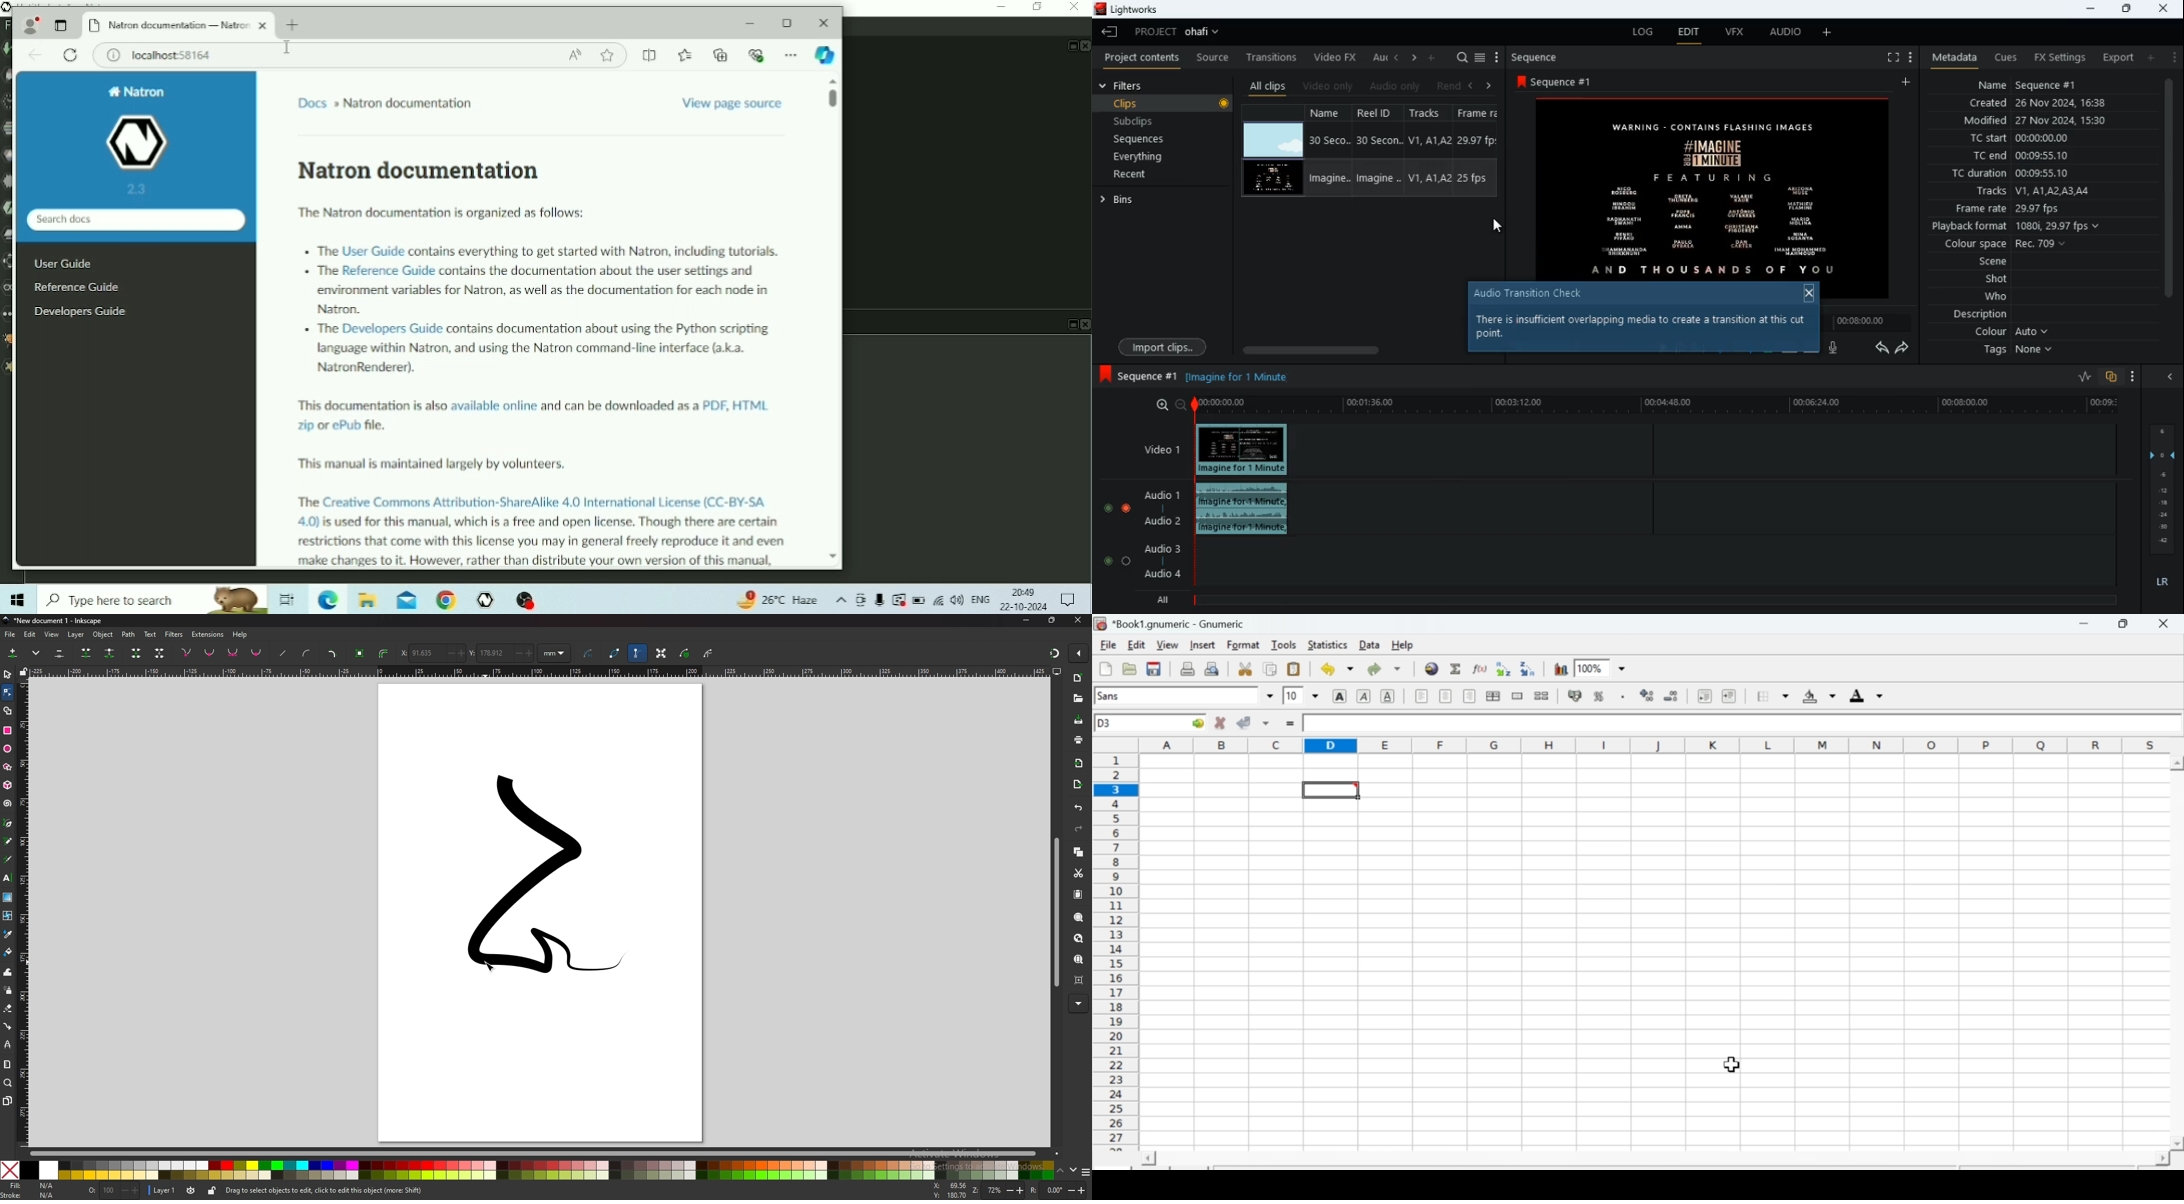  What do you see at coordinates (1662, 406) in the screenshot?
I see `timeline` at bounding box center [1662, 406].